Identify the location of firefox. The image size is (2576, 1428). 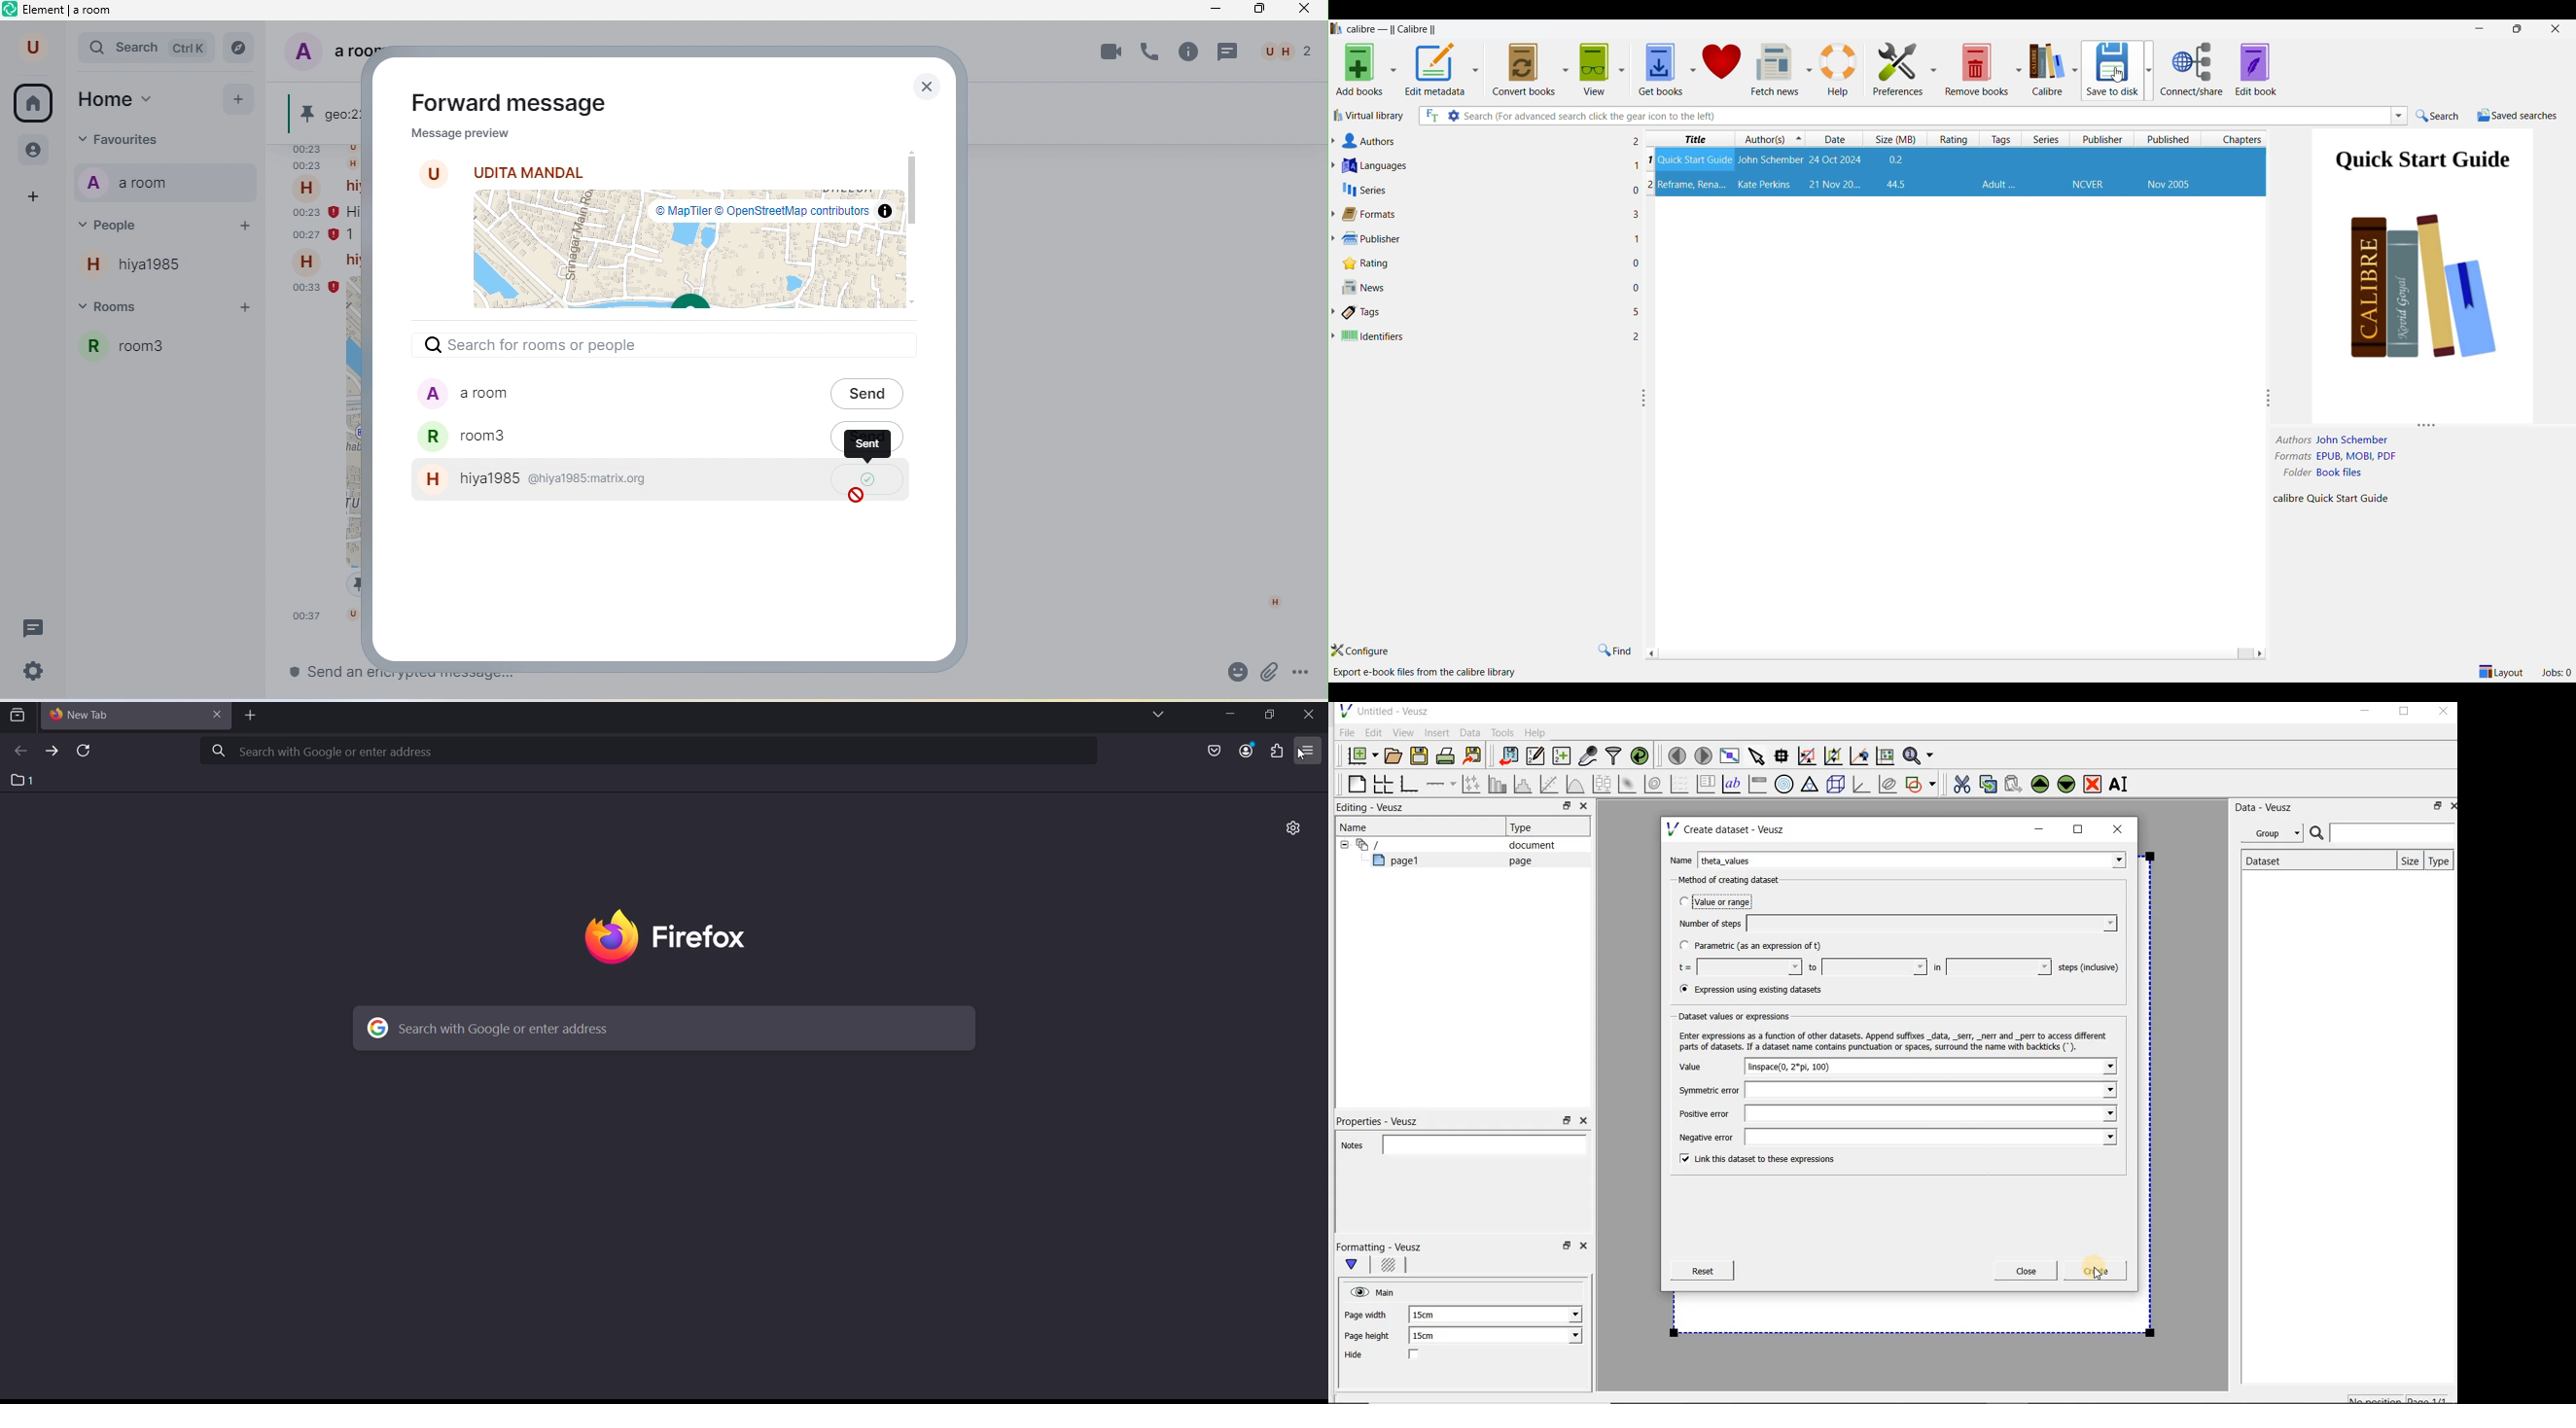
(657, 932).